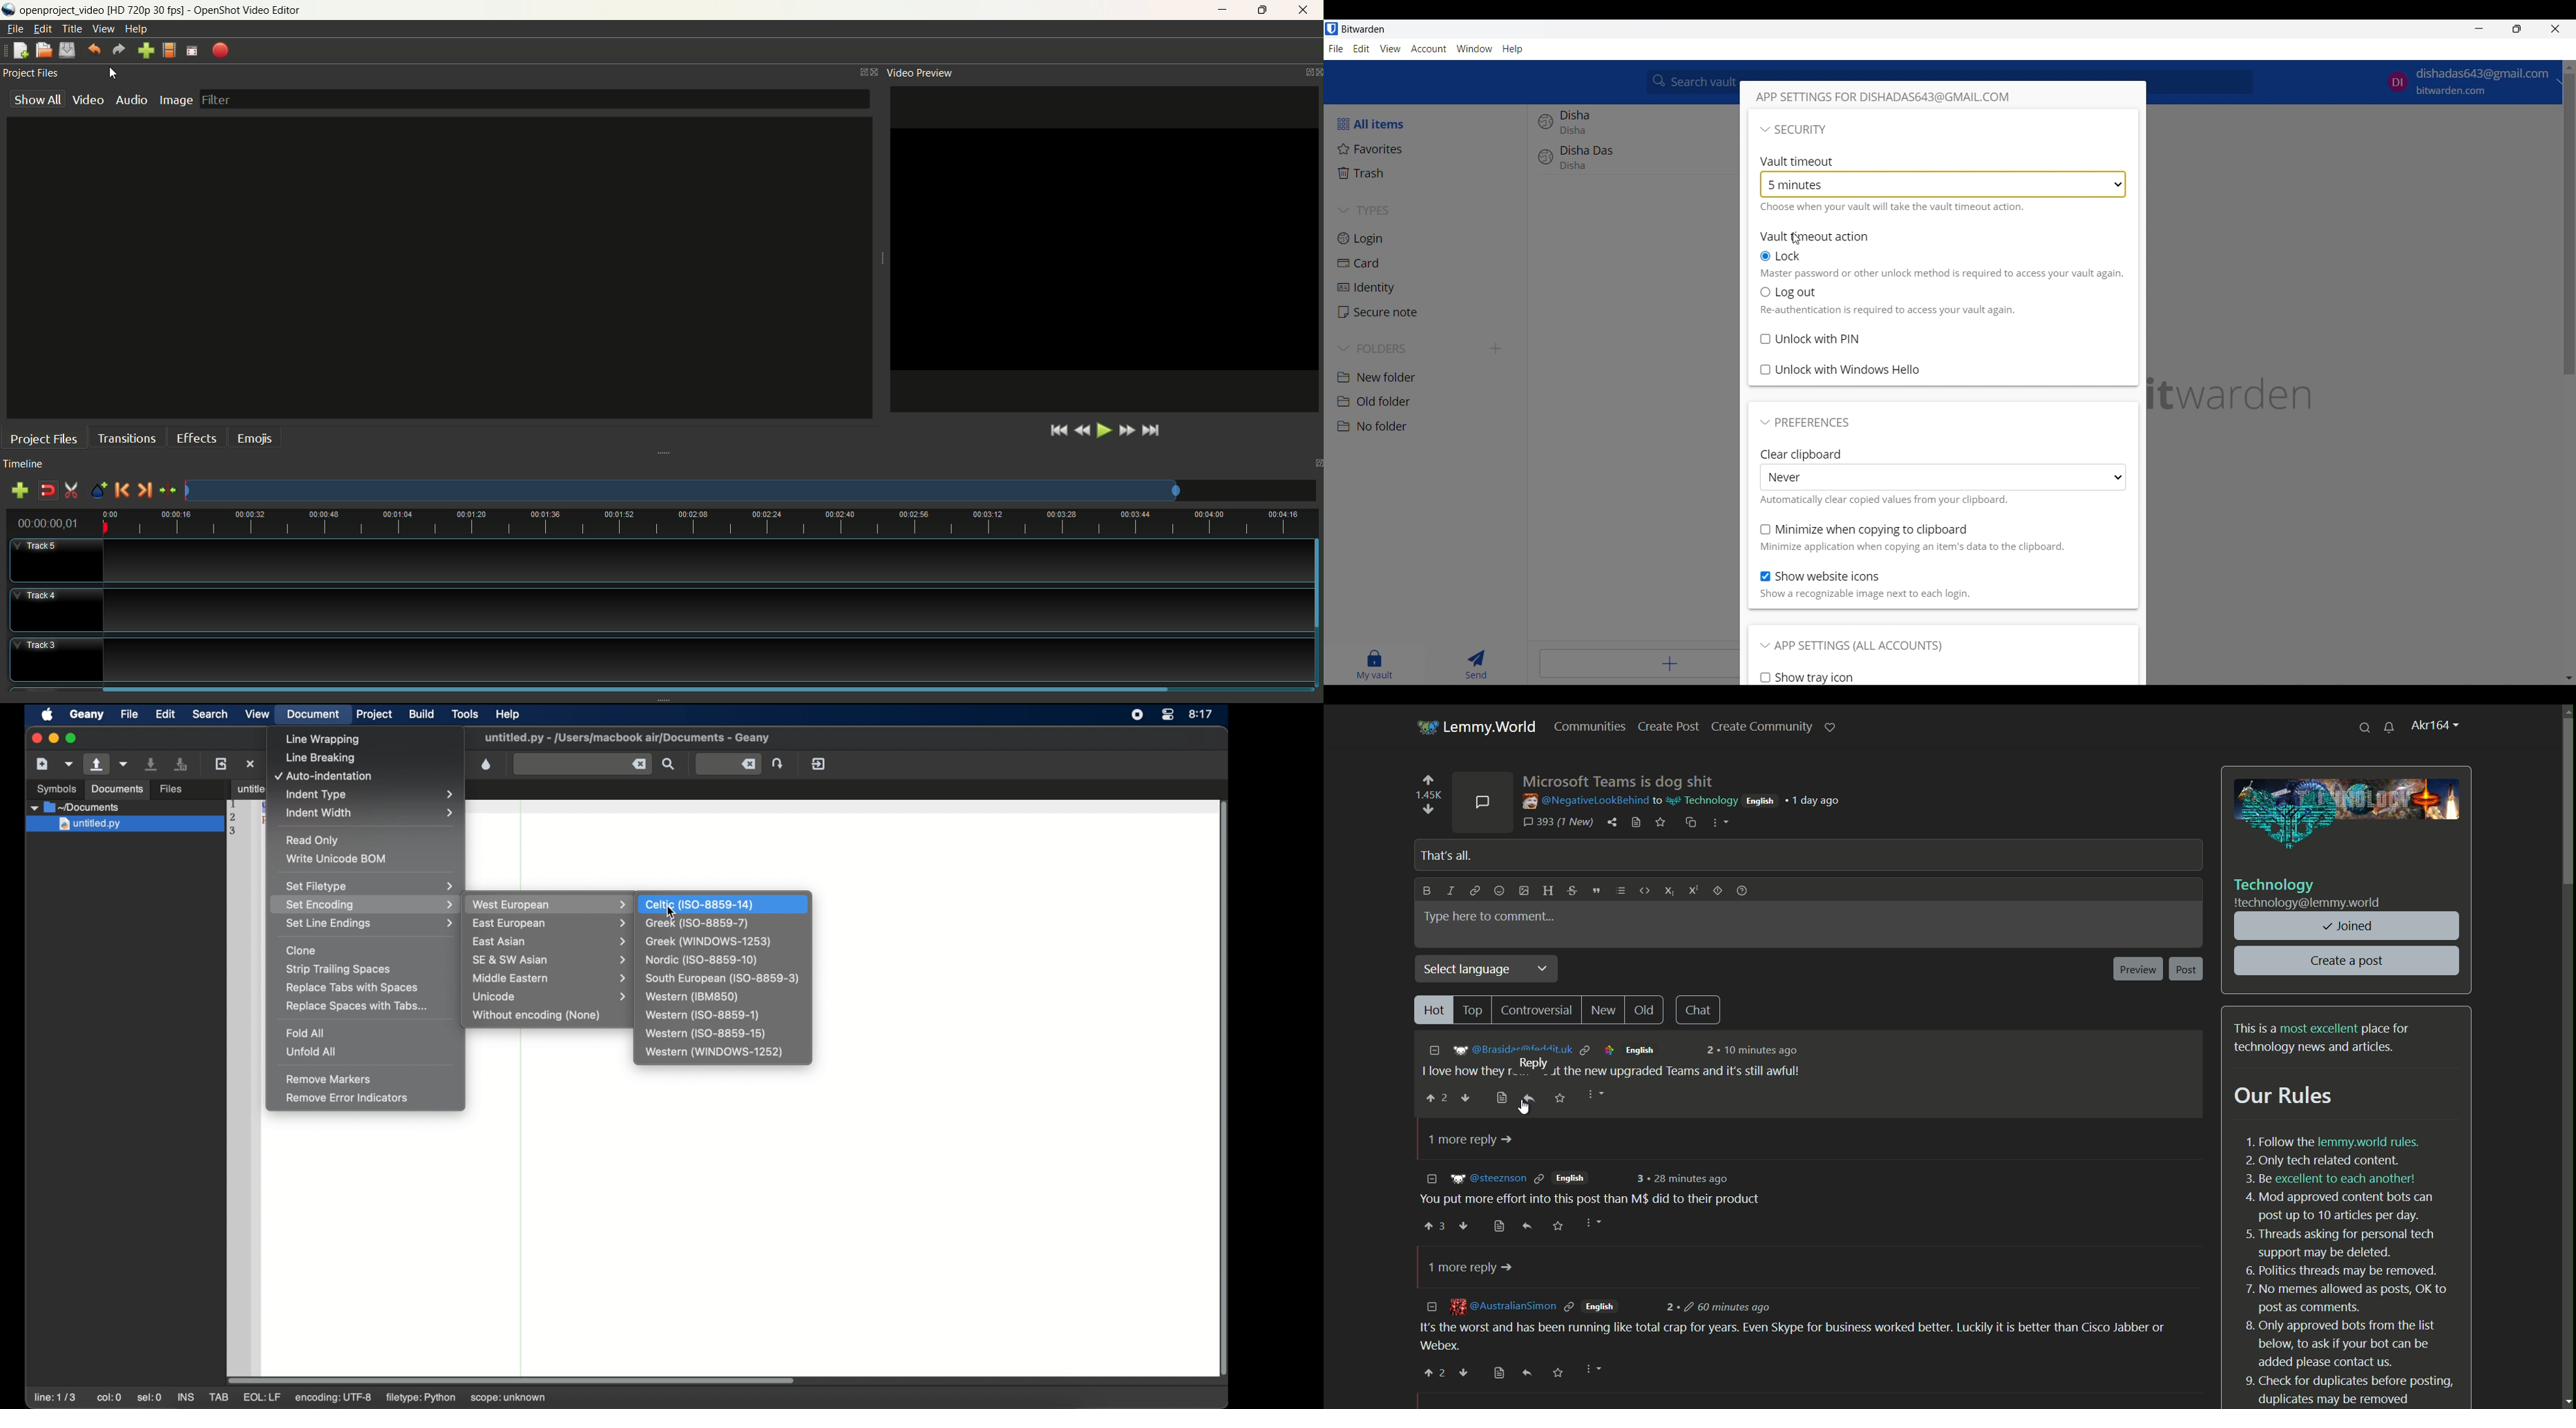  I want to click on view source, so click(1503, 1098).